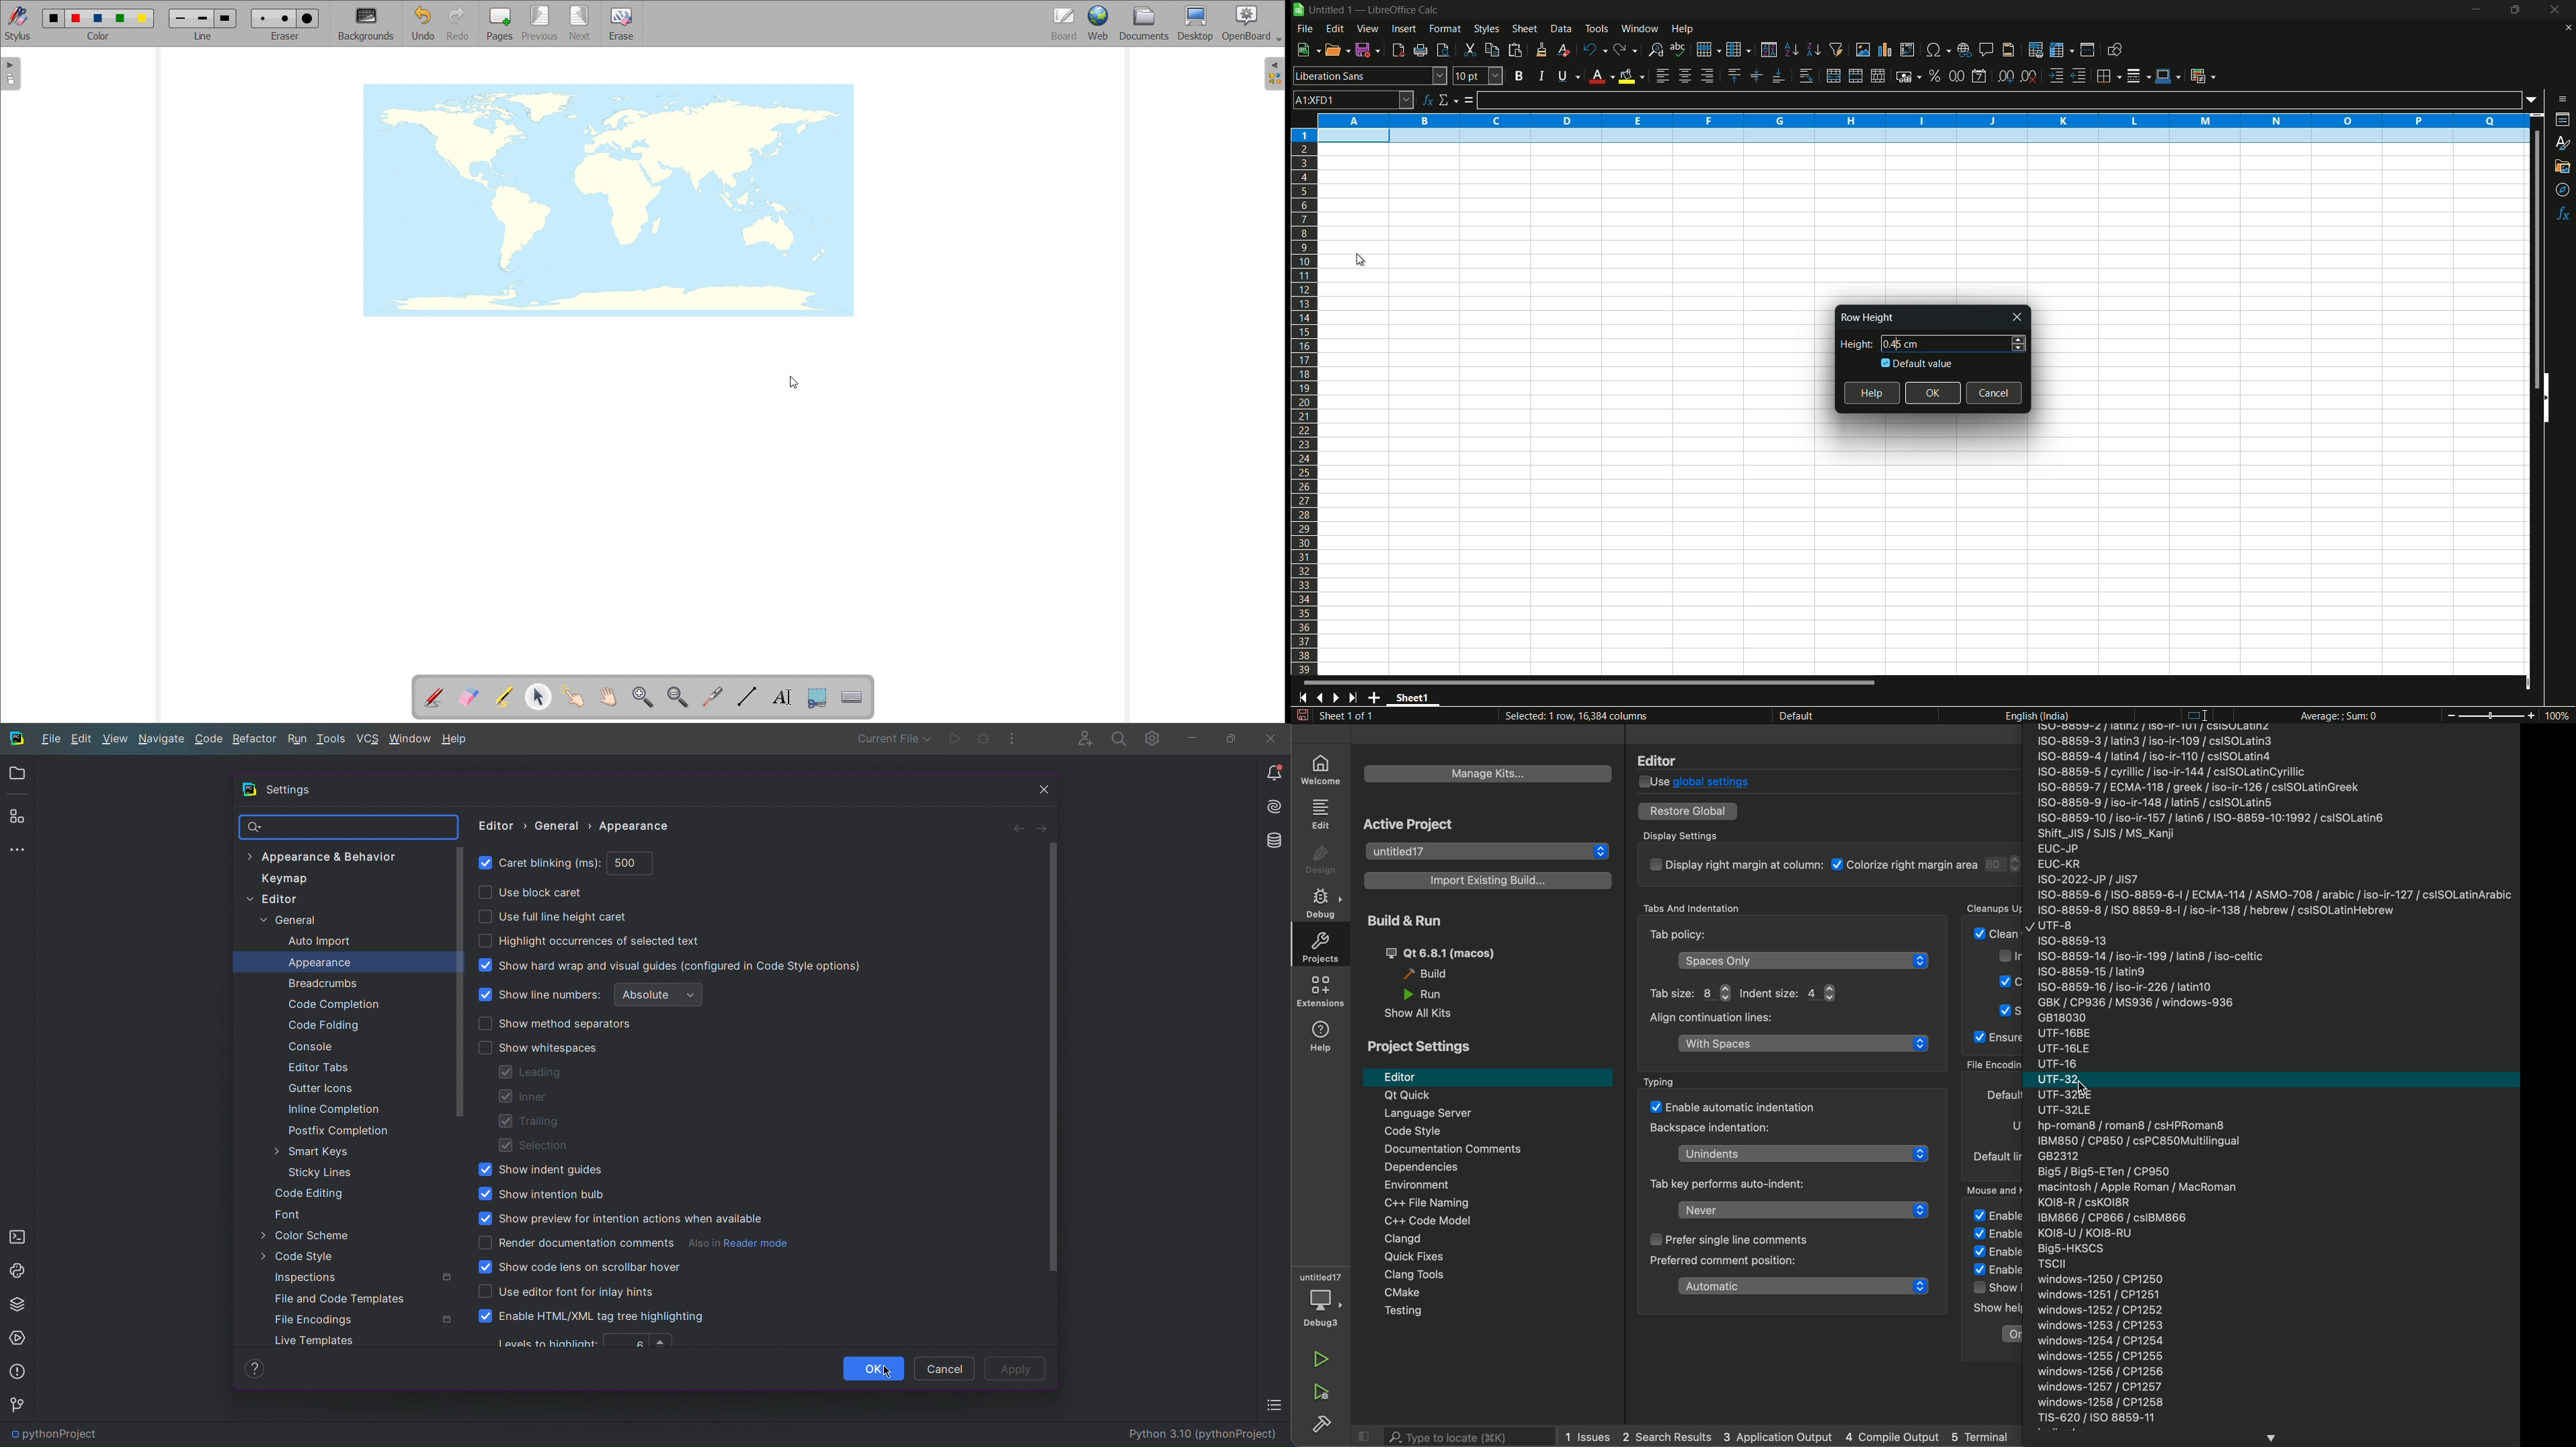 The width and height of the screenshot is (2576, 1456). Describe the element at coordinates (164, 738) in the screenshot. I see `Navigate` at that location.